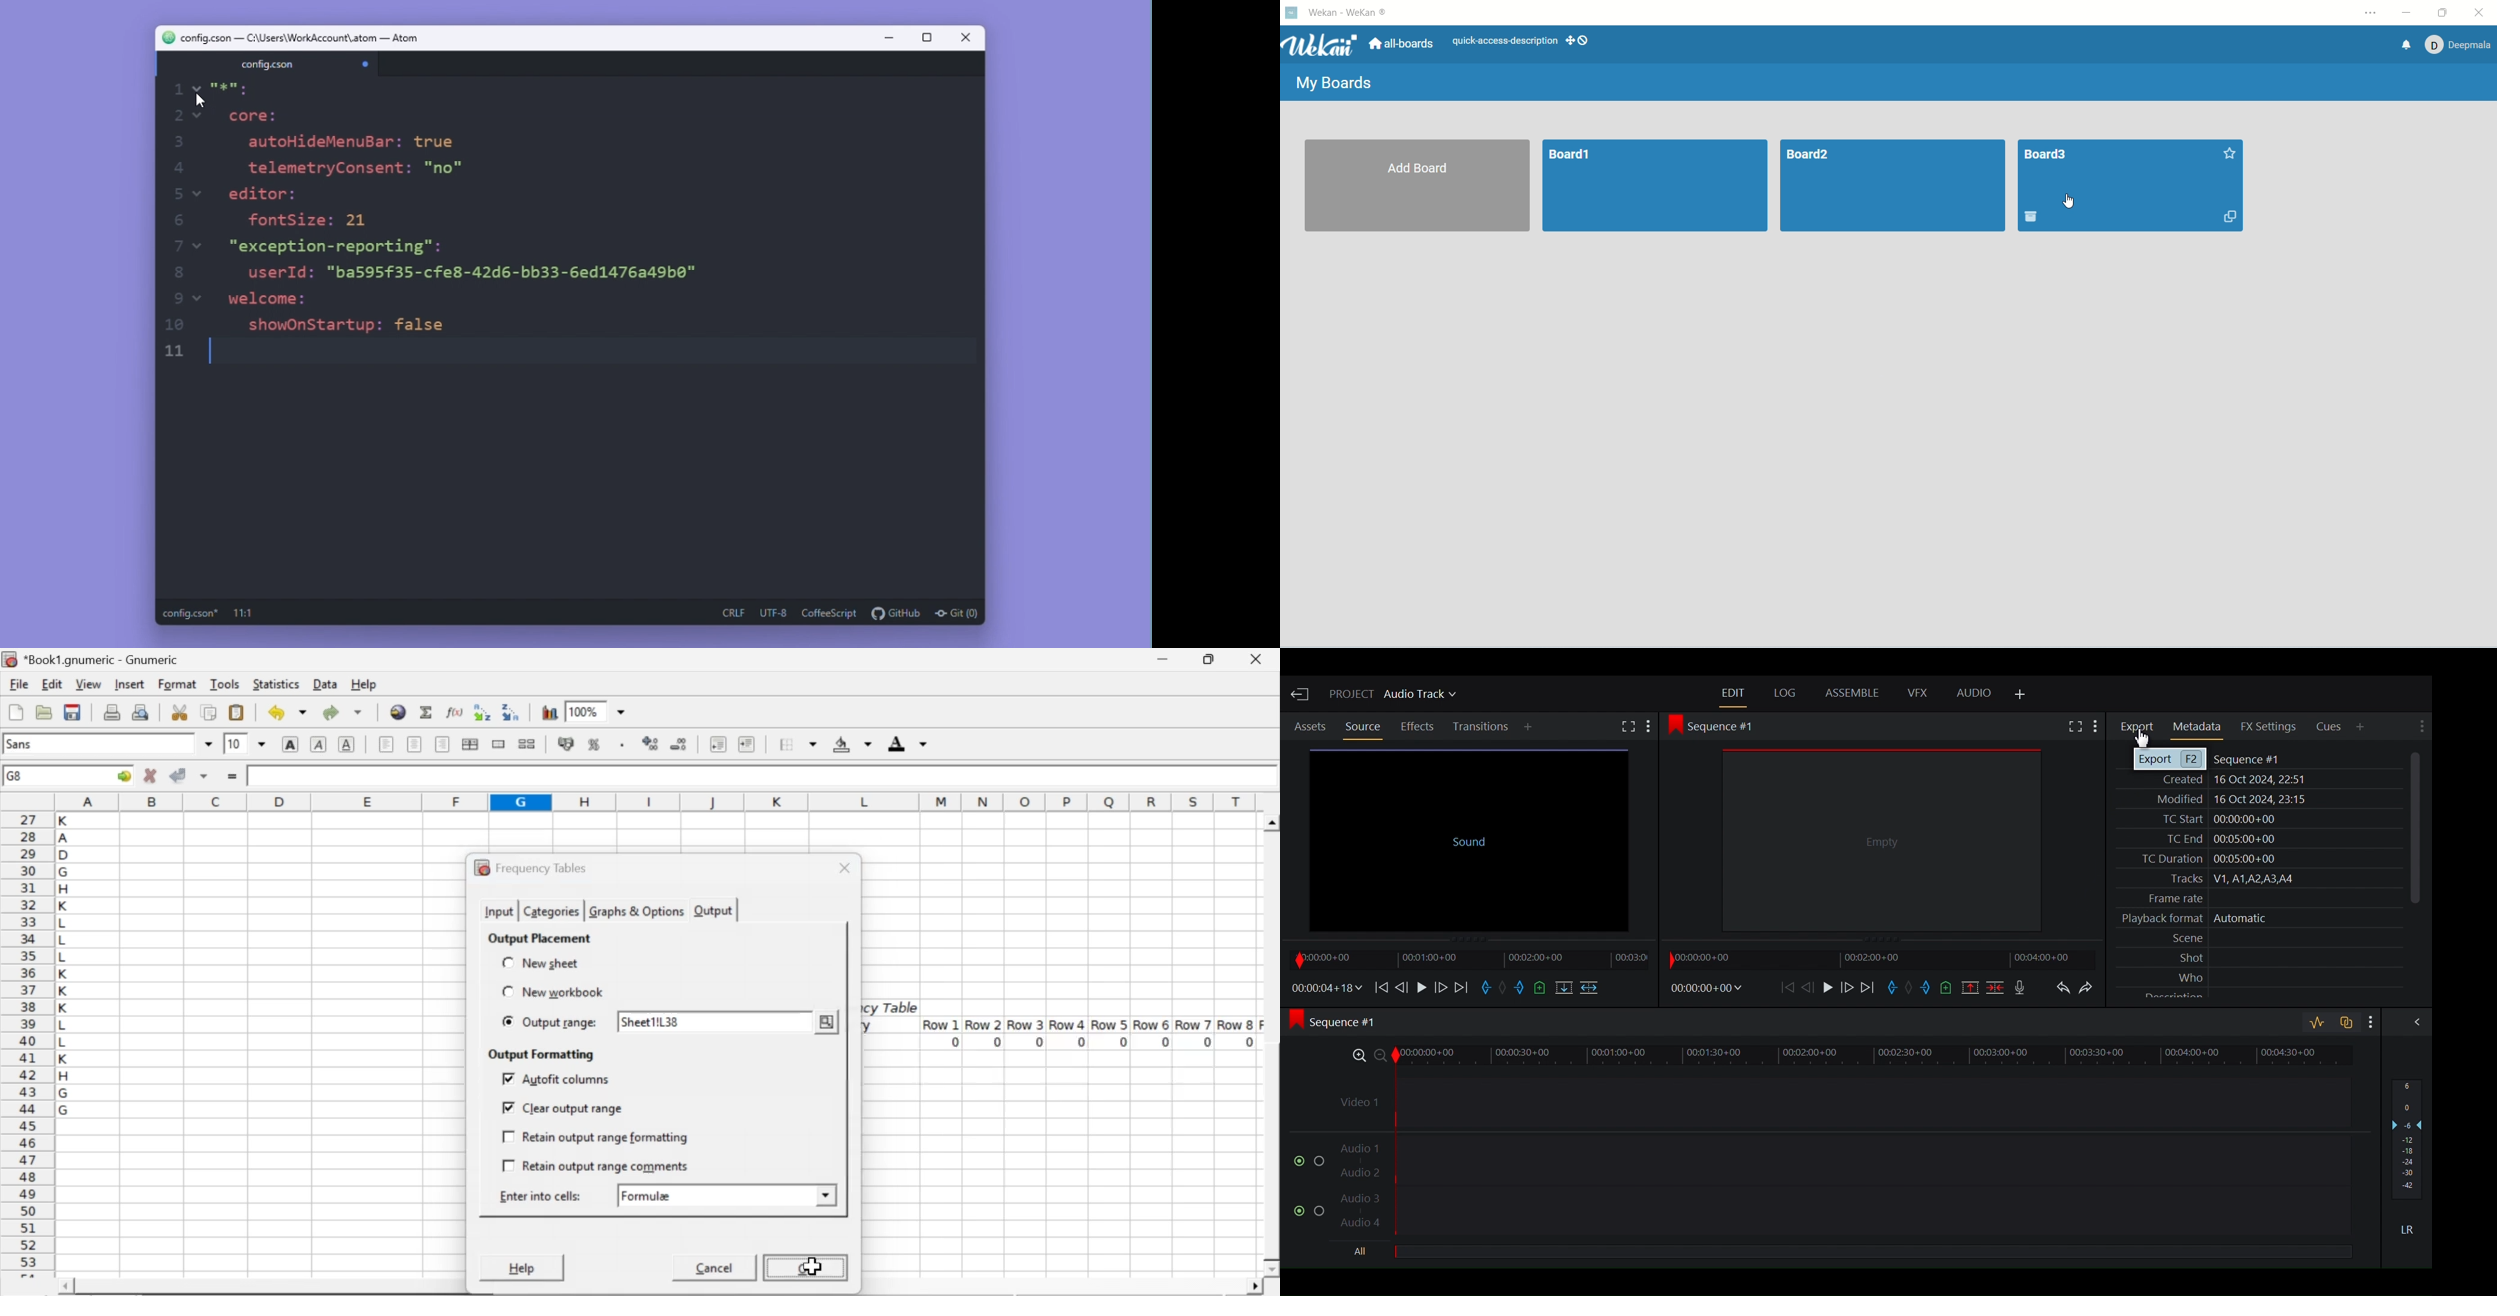 The width and height of the screenshot is (2520, 1316). What do you see at coordinates (128, 683) in the screenshot?
I see `insert` at bounding box center [128, 683].